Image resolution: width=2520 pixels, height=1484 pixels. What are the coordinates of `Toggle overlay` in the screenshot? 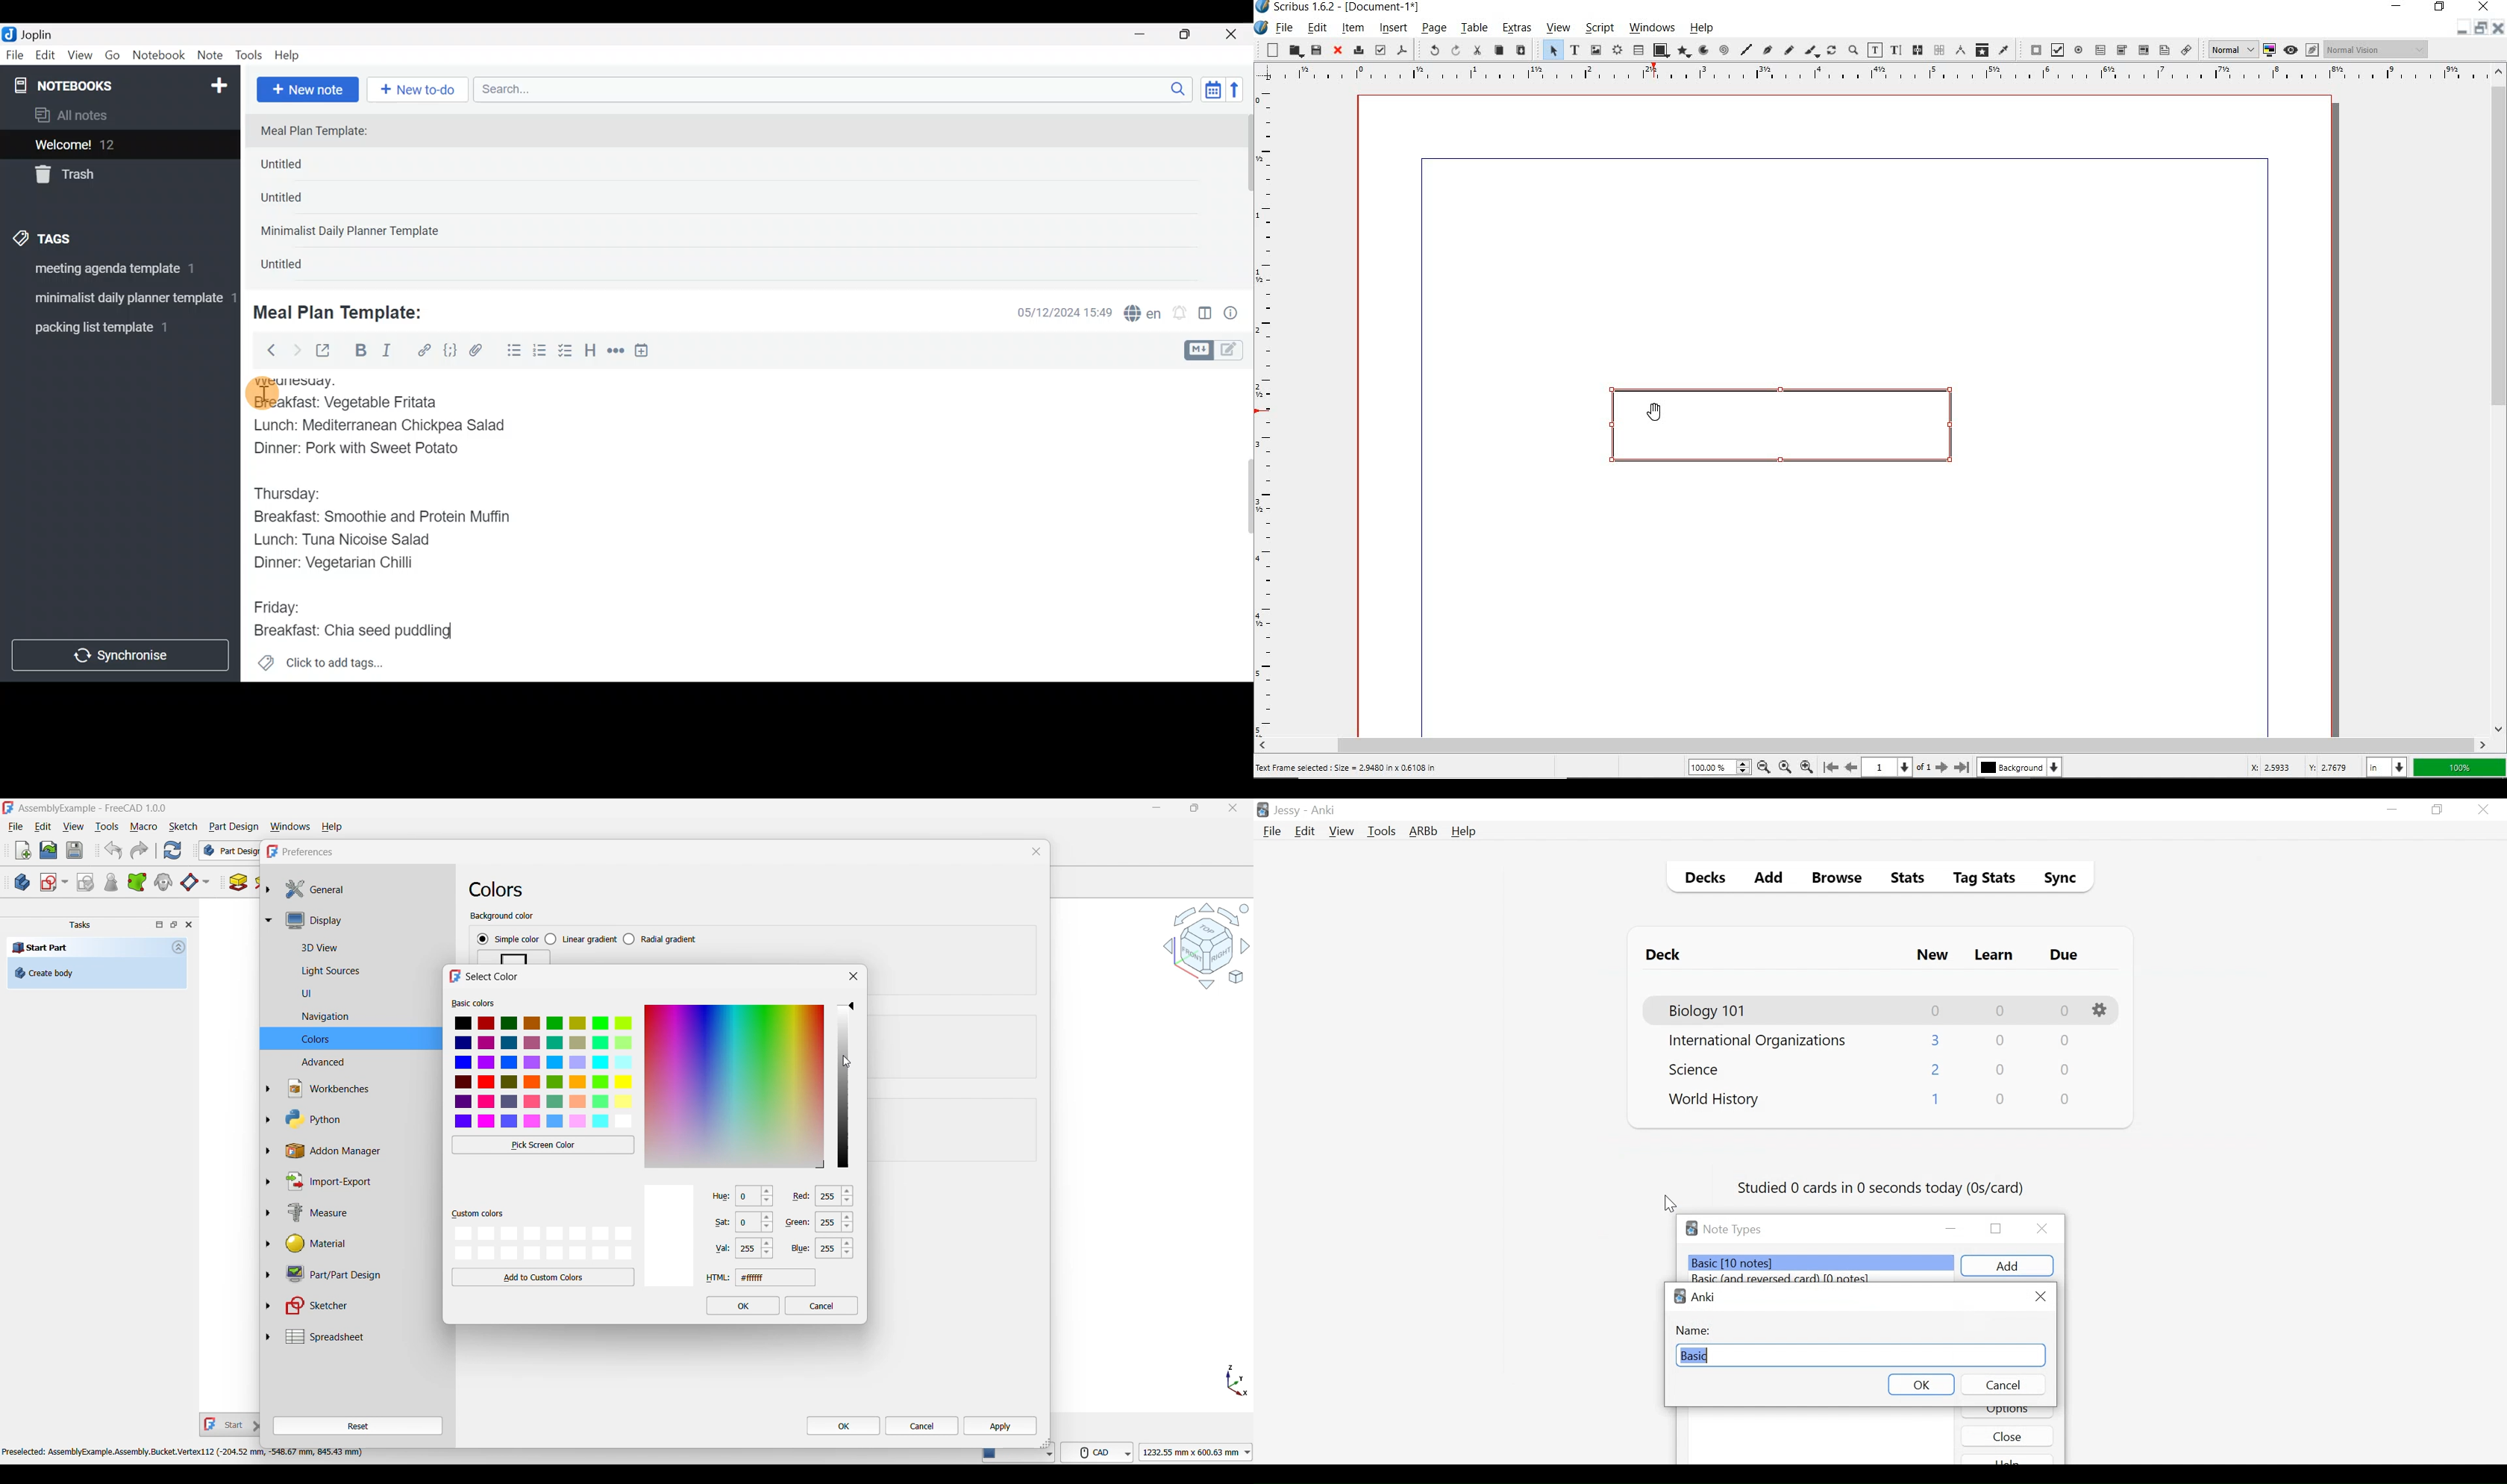 It's located at (159, 925).